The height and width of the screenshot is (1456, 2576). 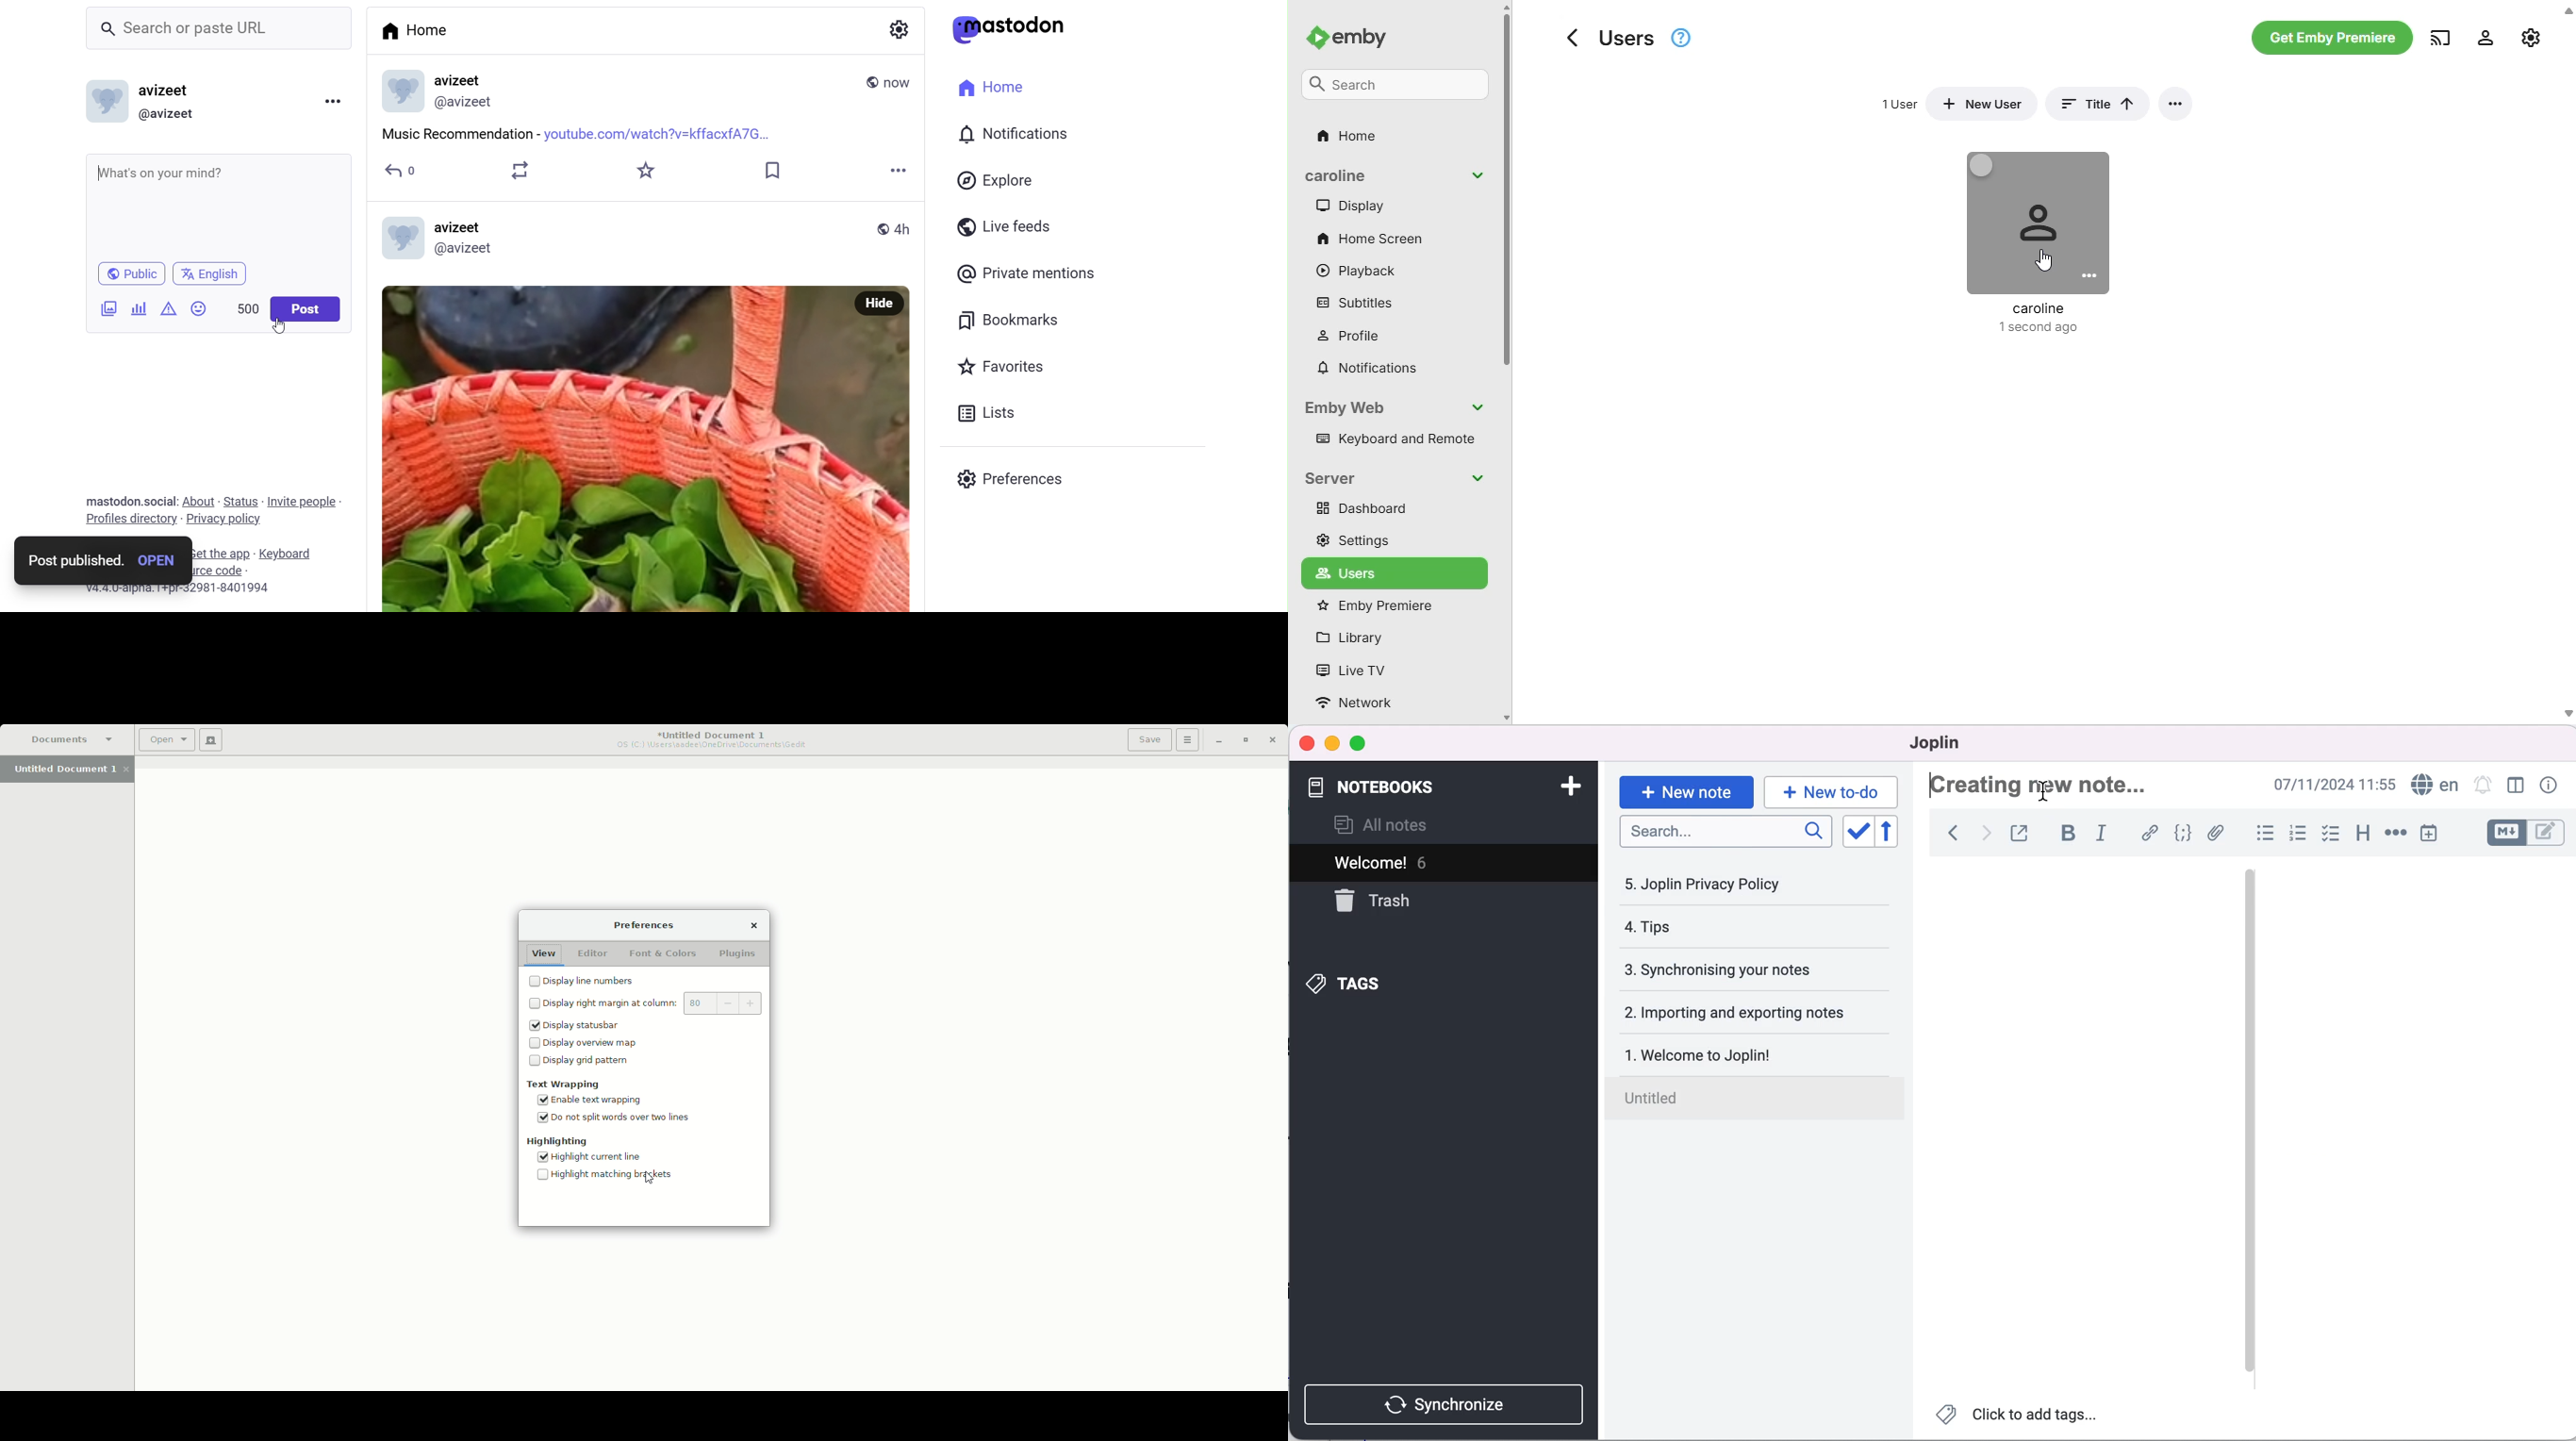 What do you see at coordinates (2019, 835) in the screenshot?
I see `toggle external editing` at bounding box center [2019, 835].